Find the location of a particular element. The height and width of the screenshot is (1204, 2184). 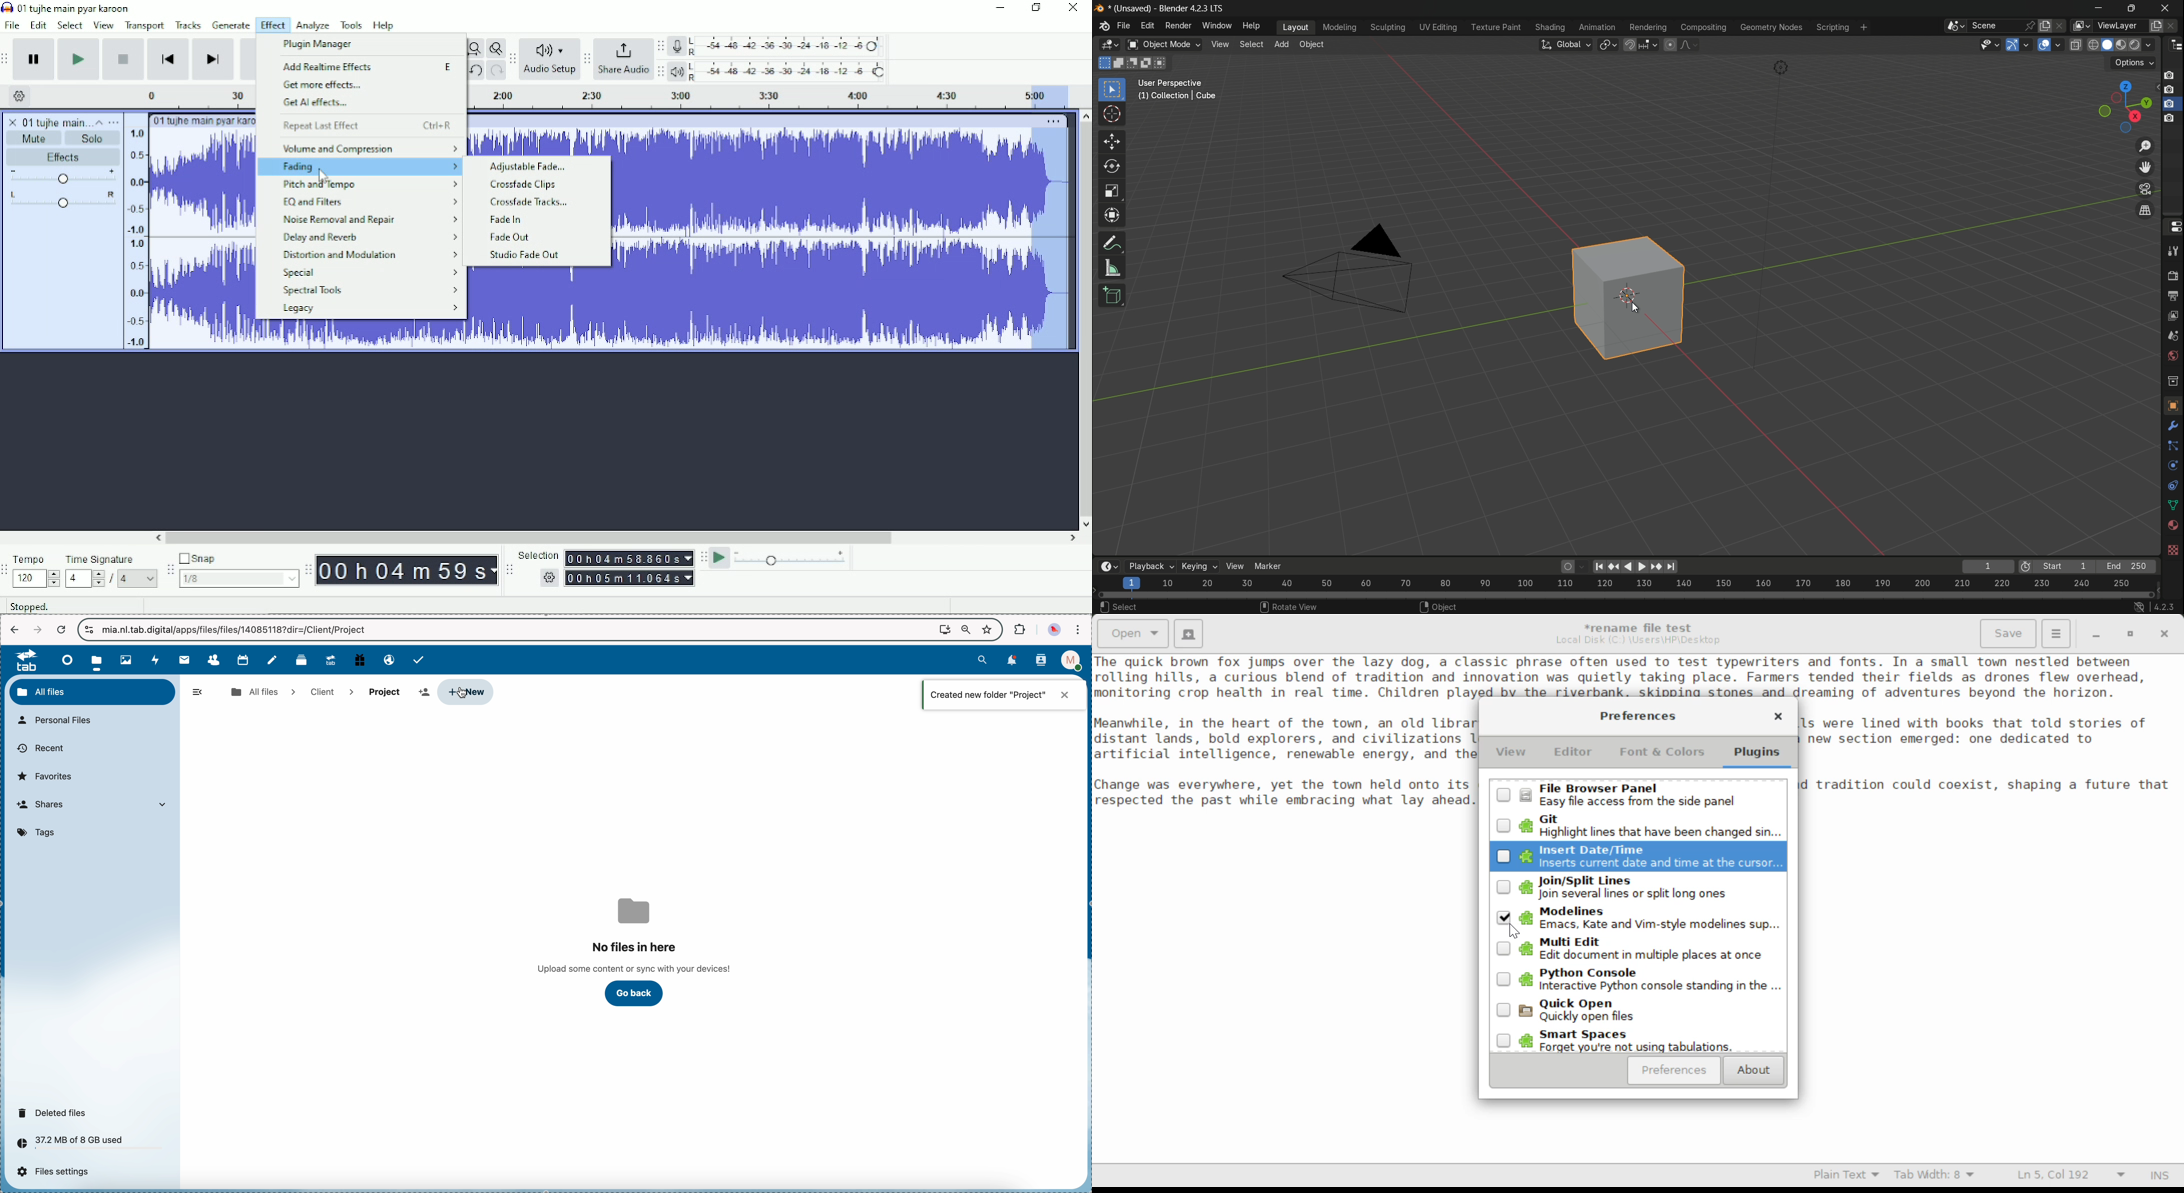

dashboard is located at coordinates (65, 660).